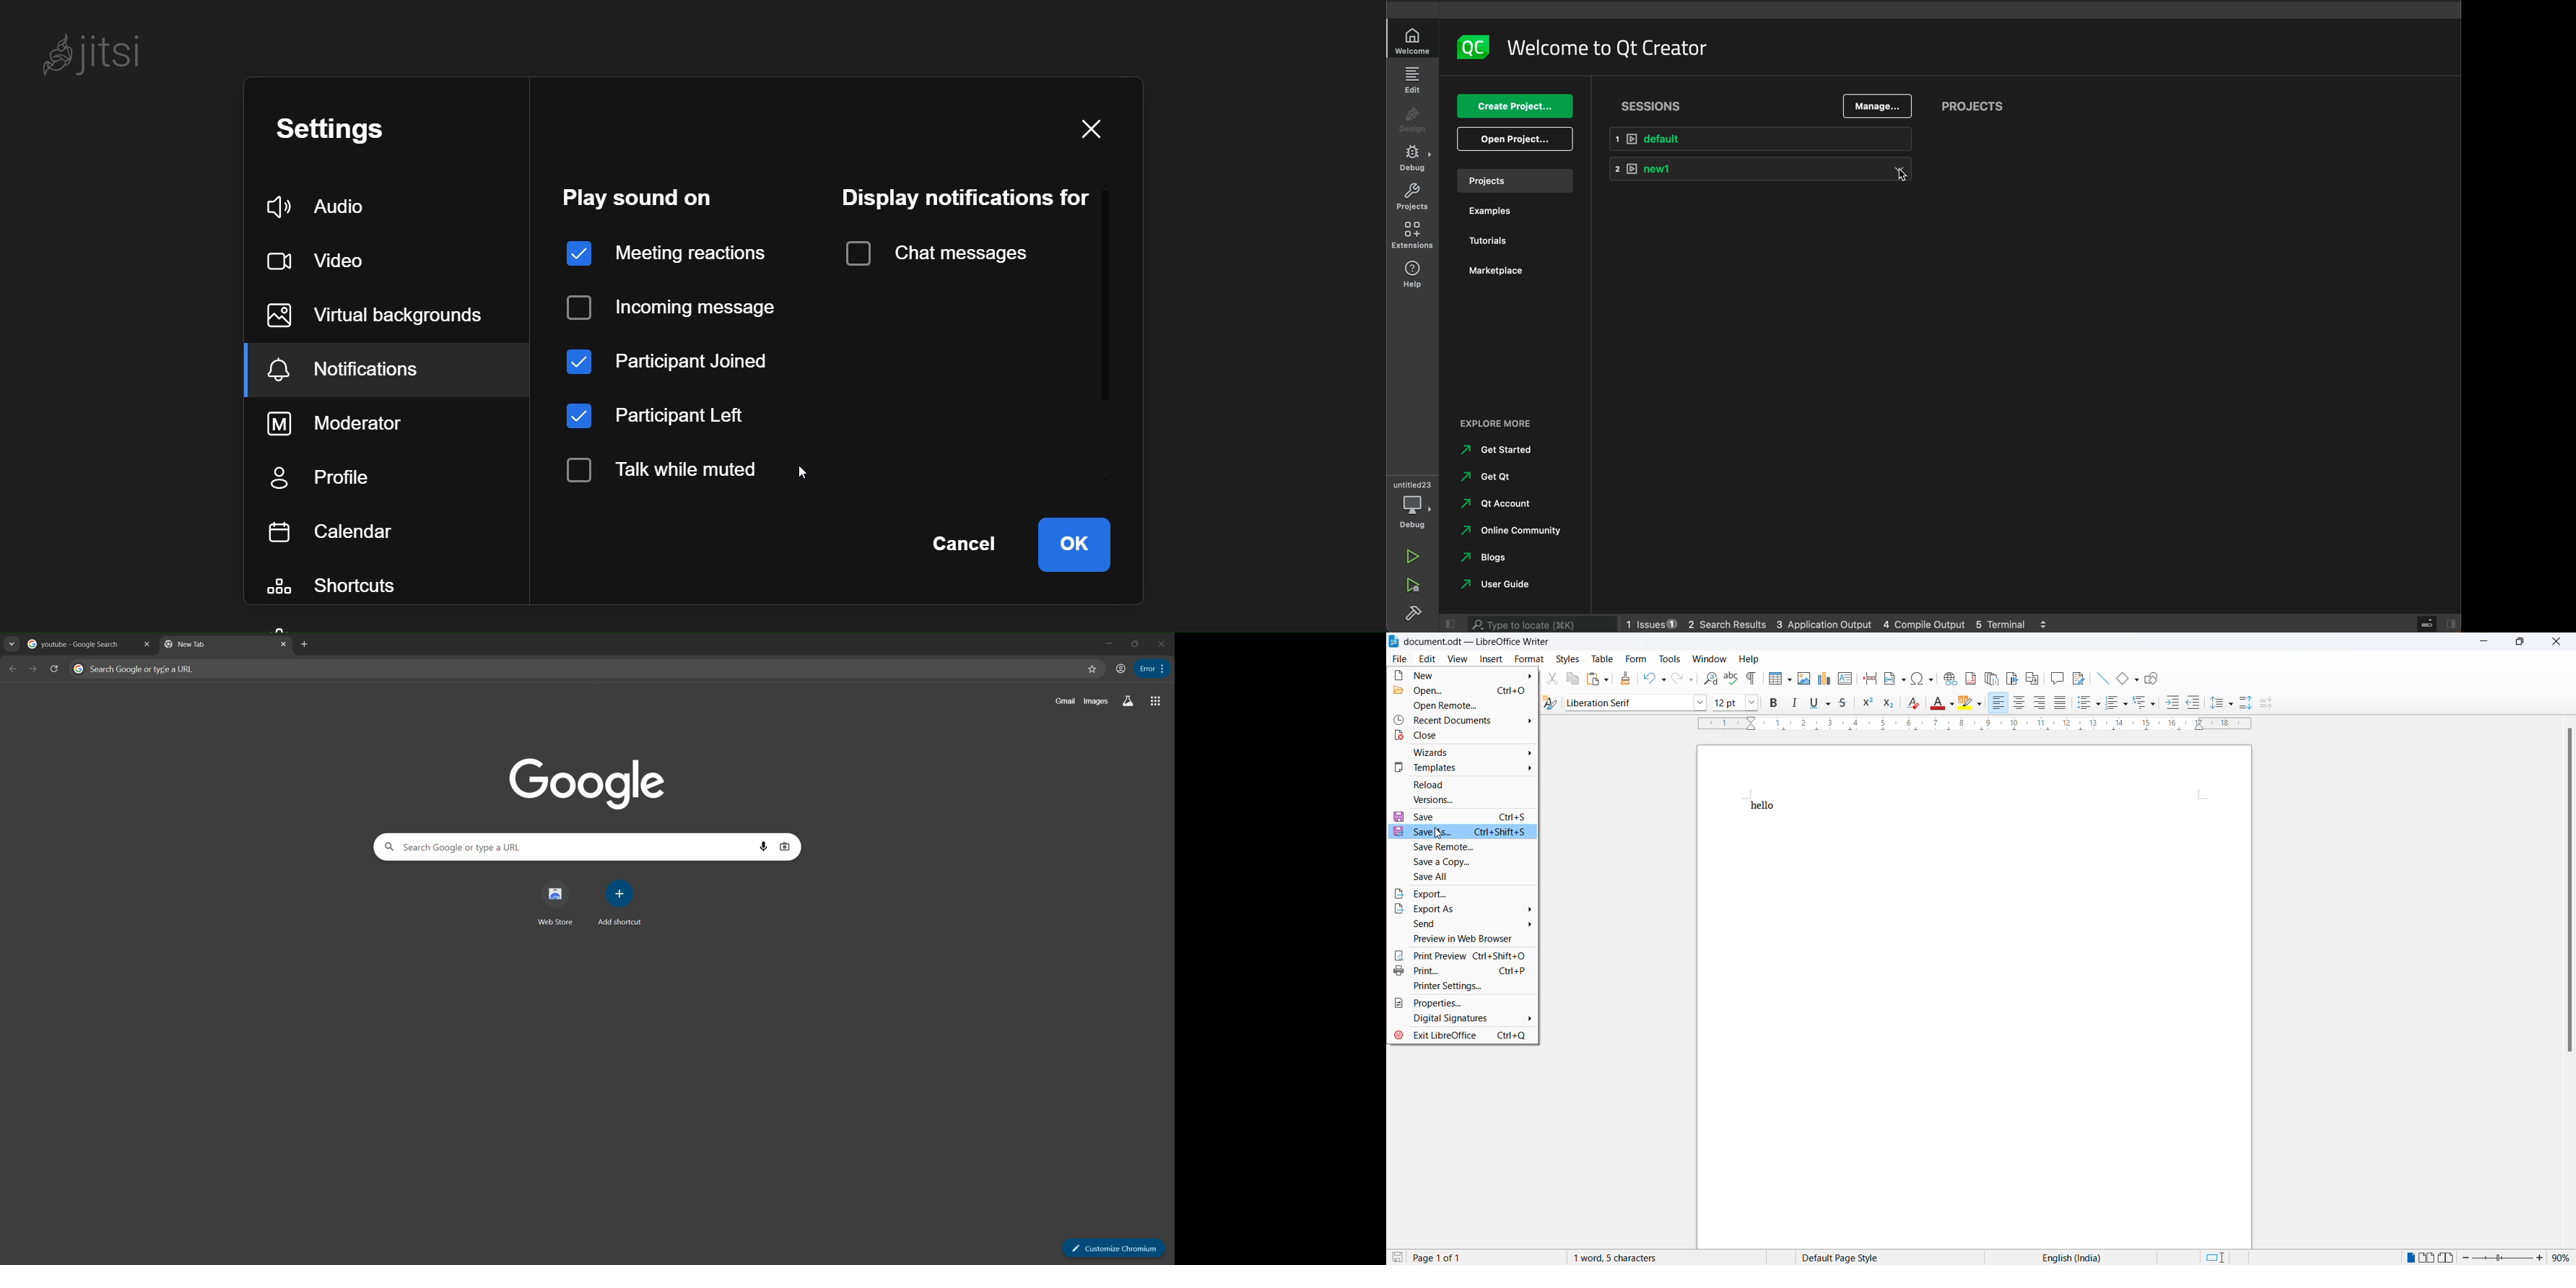 The width and height of the screenshot is (2576, 1288). What do you see at coordinates (553, 904) in the screenshot?
I see `web store shortcut` at bounding box center [553, 904].